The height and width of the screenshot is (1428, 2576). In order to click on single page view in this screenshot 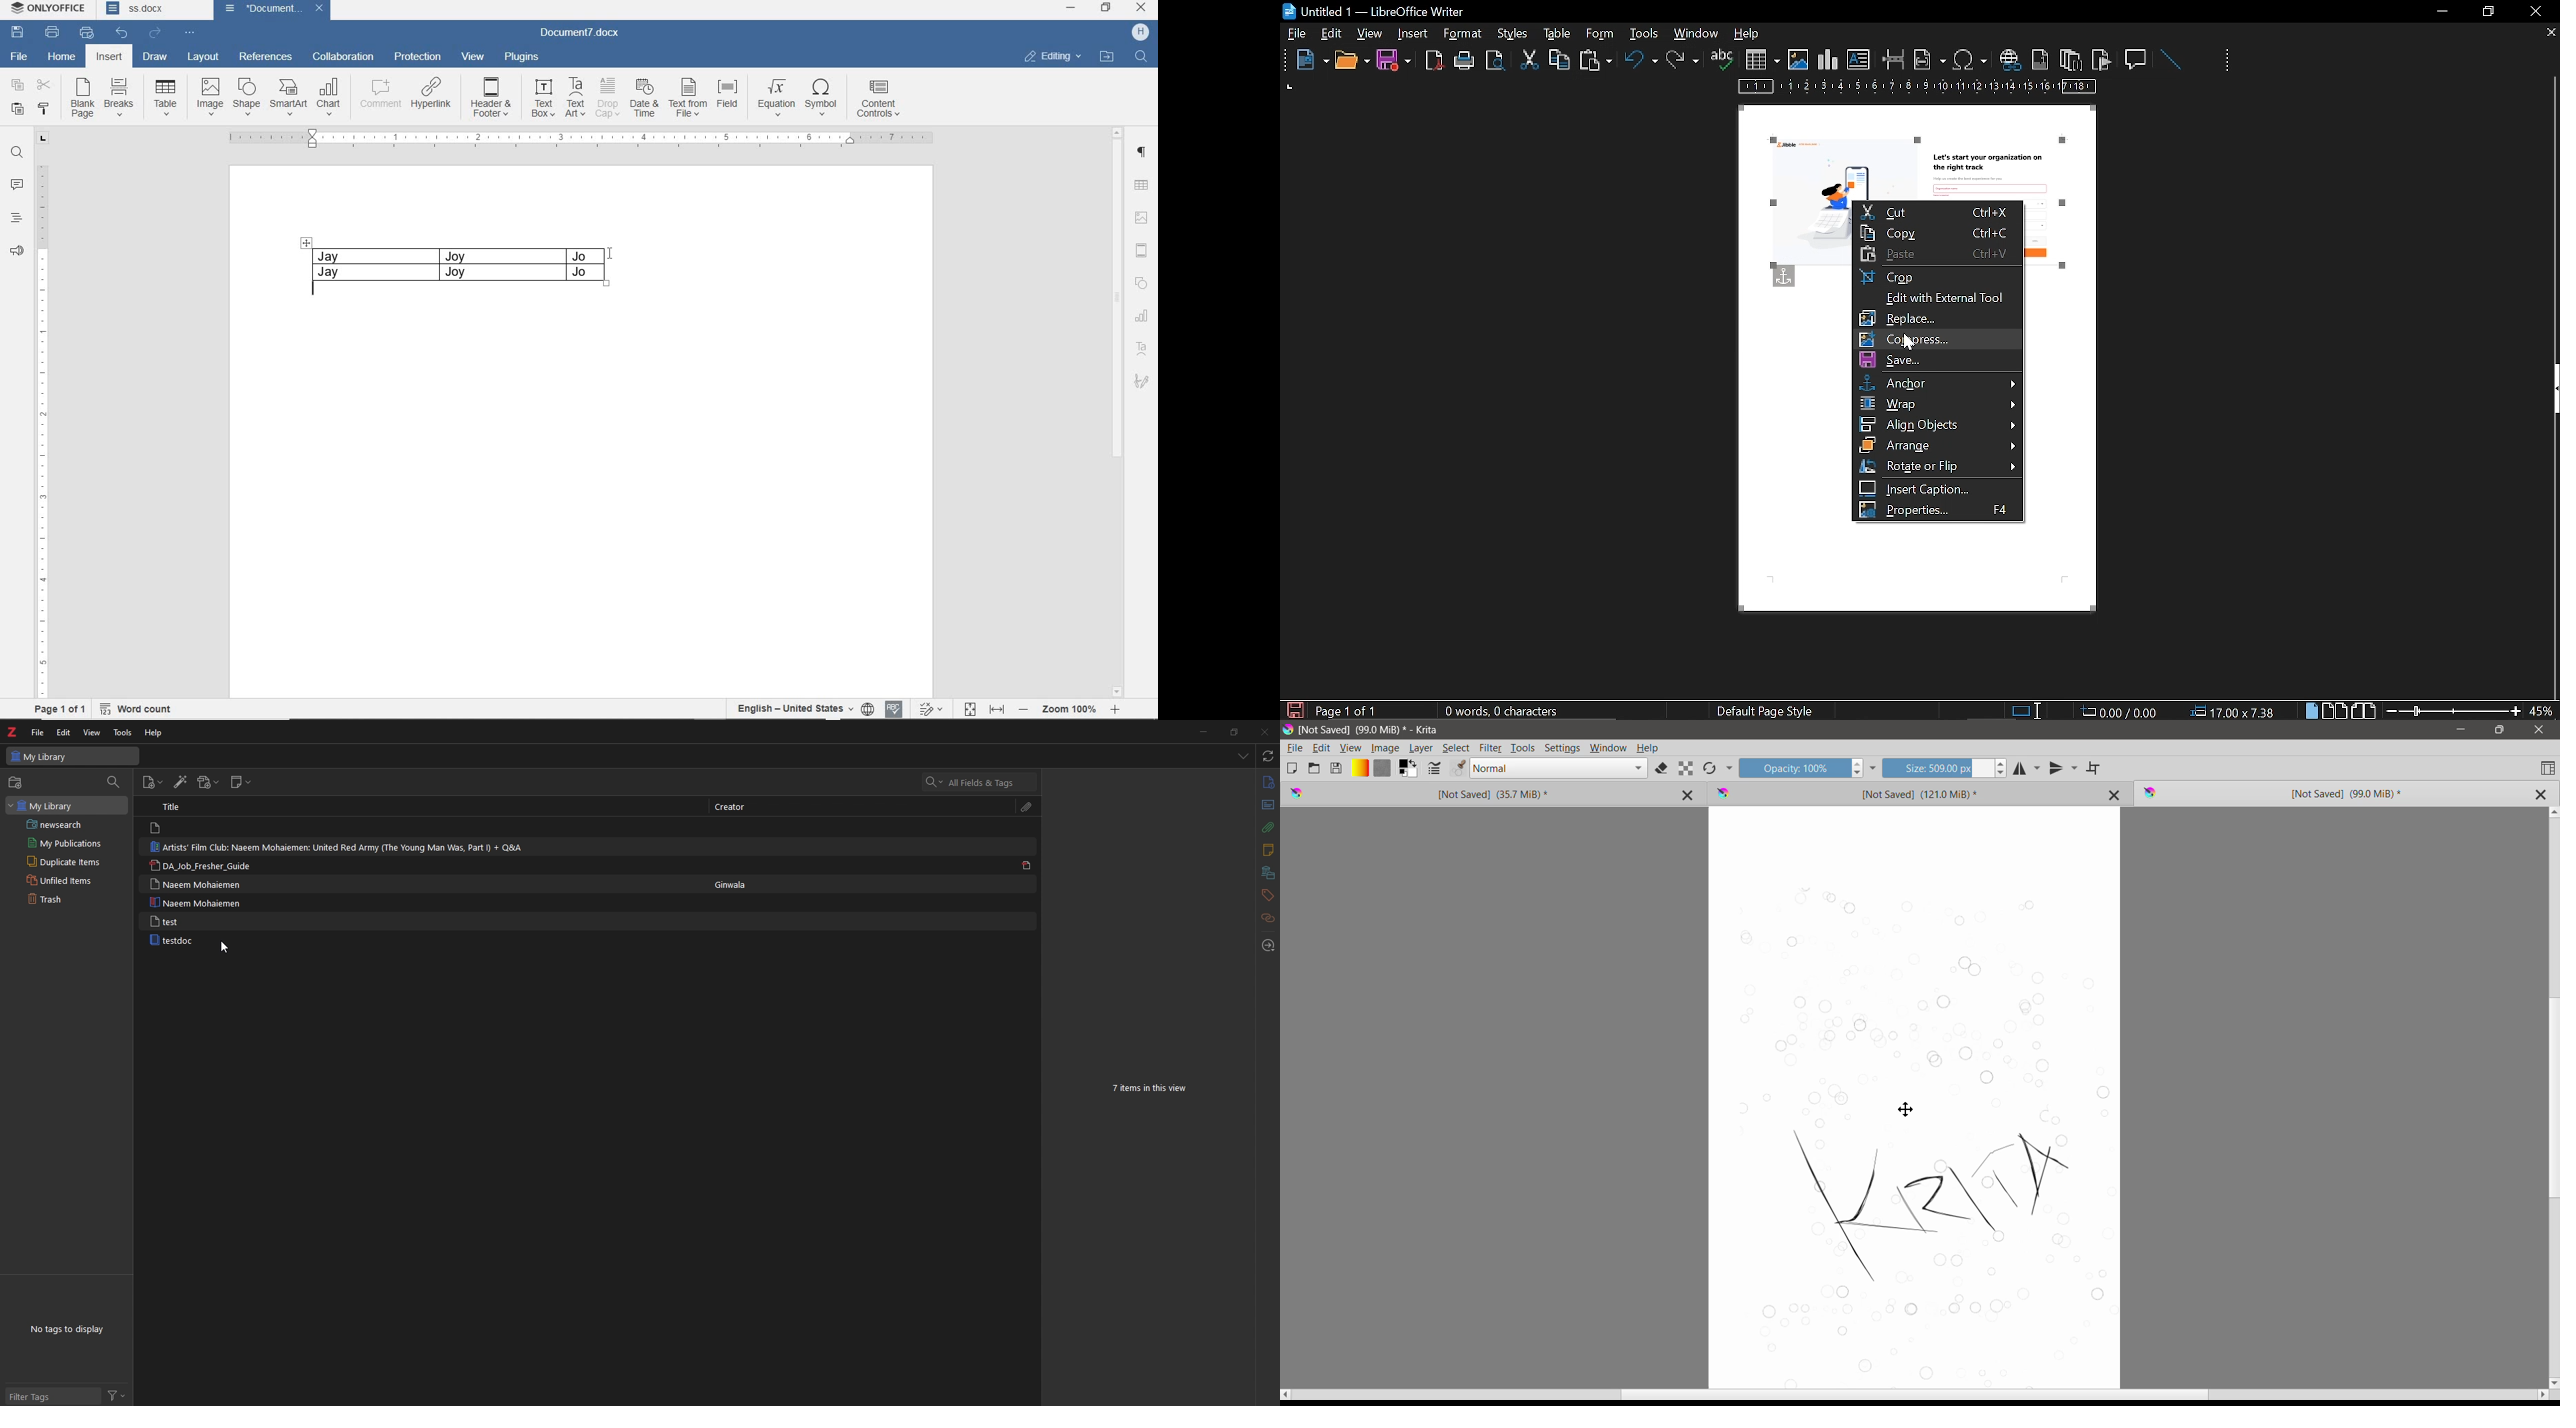, I will do `click(2314, 710)`.